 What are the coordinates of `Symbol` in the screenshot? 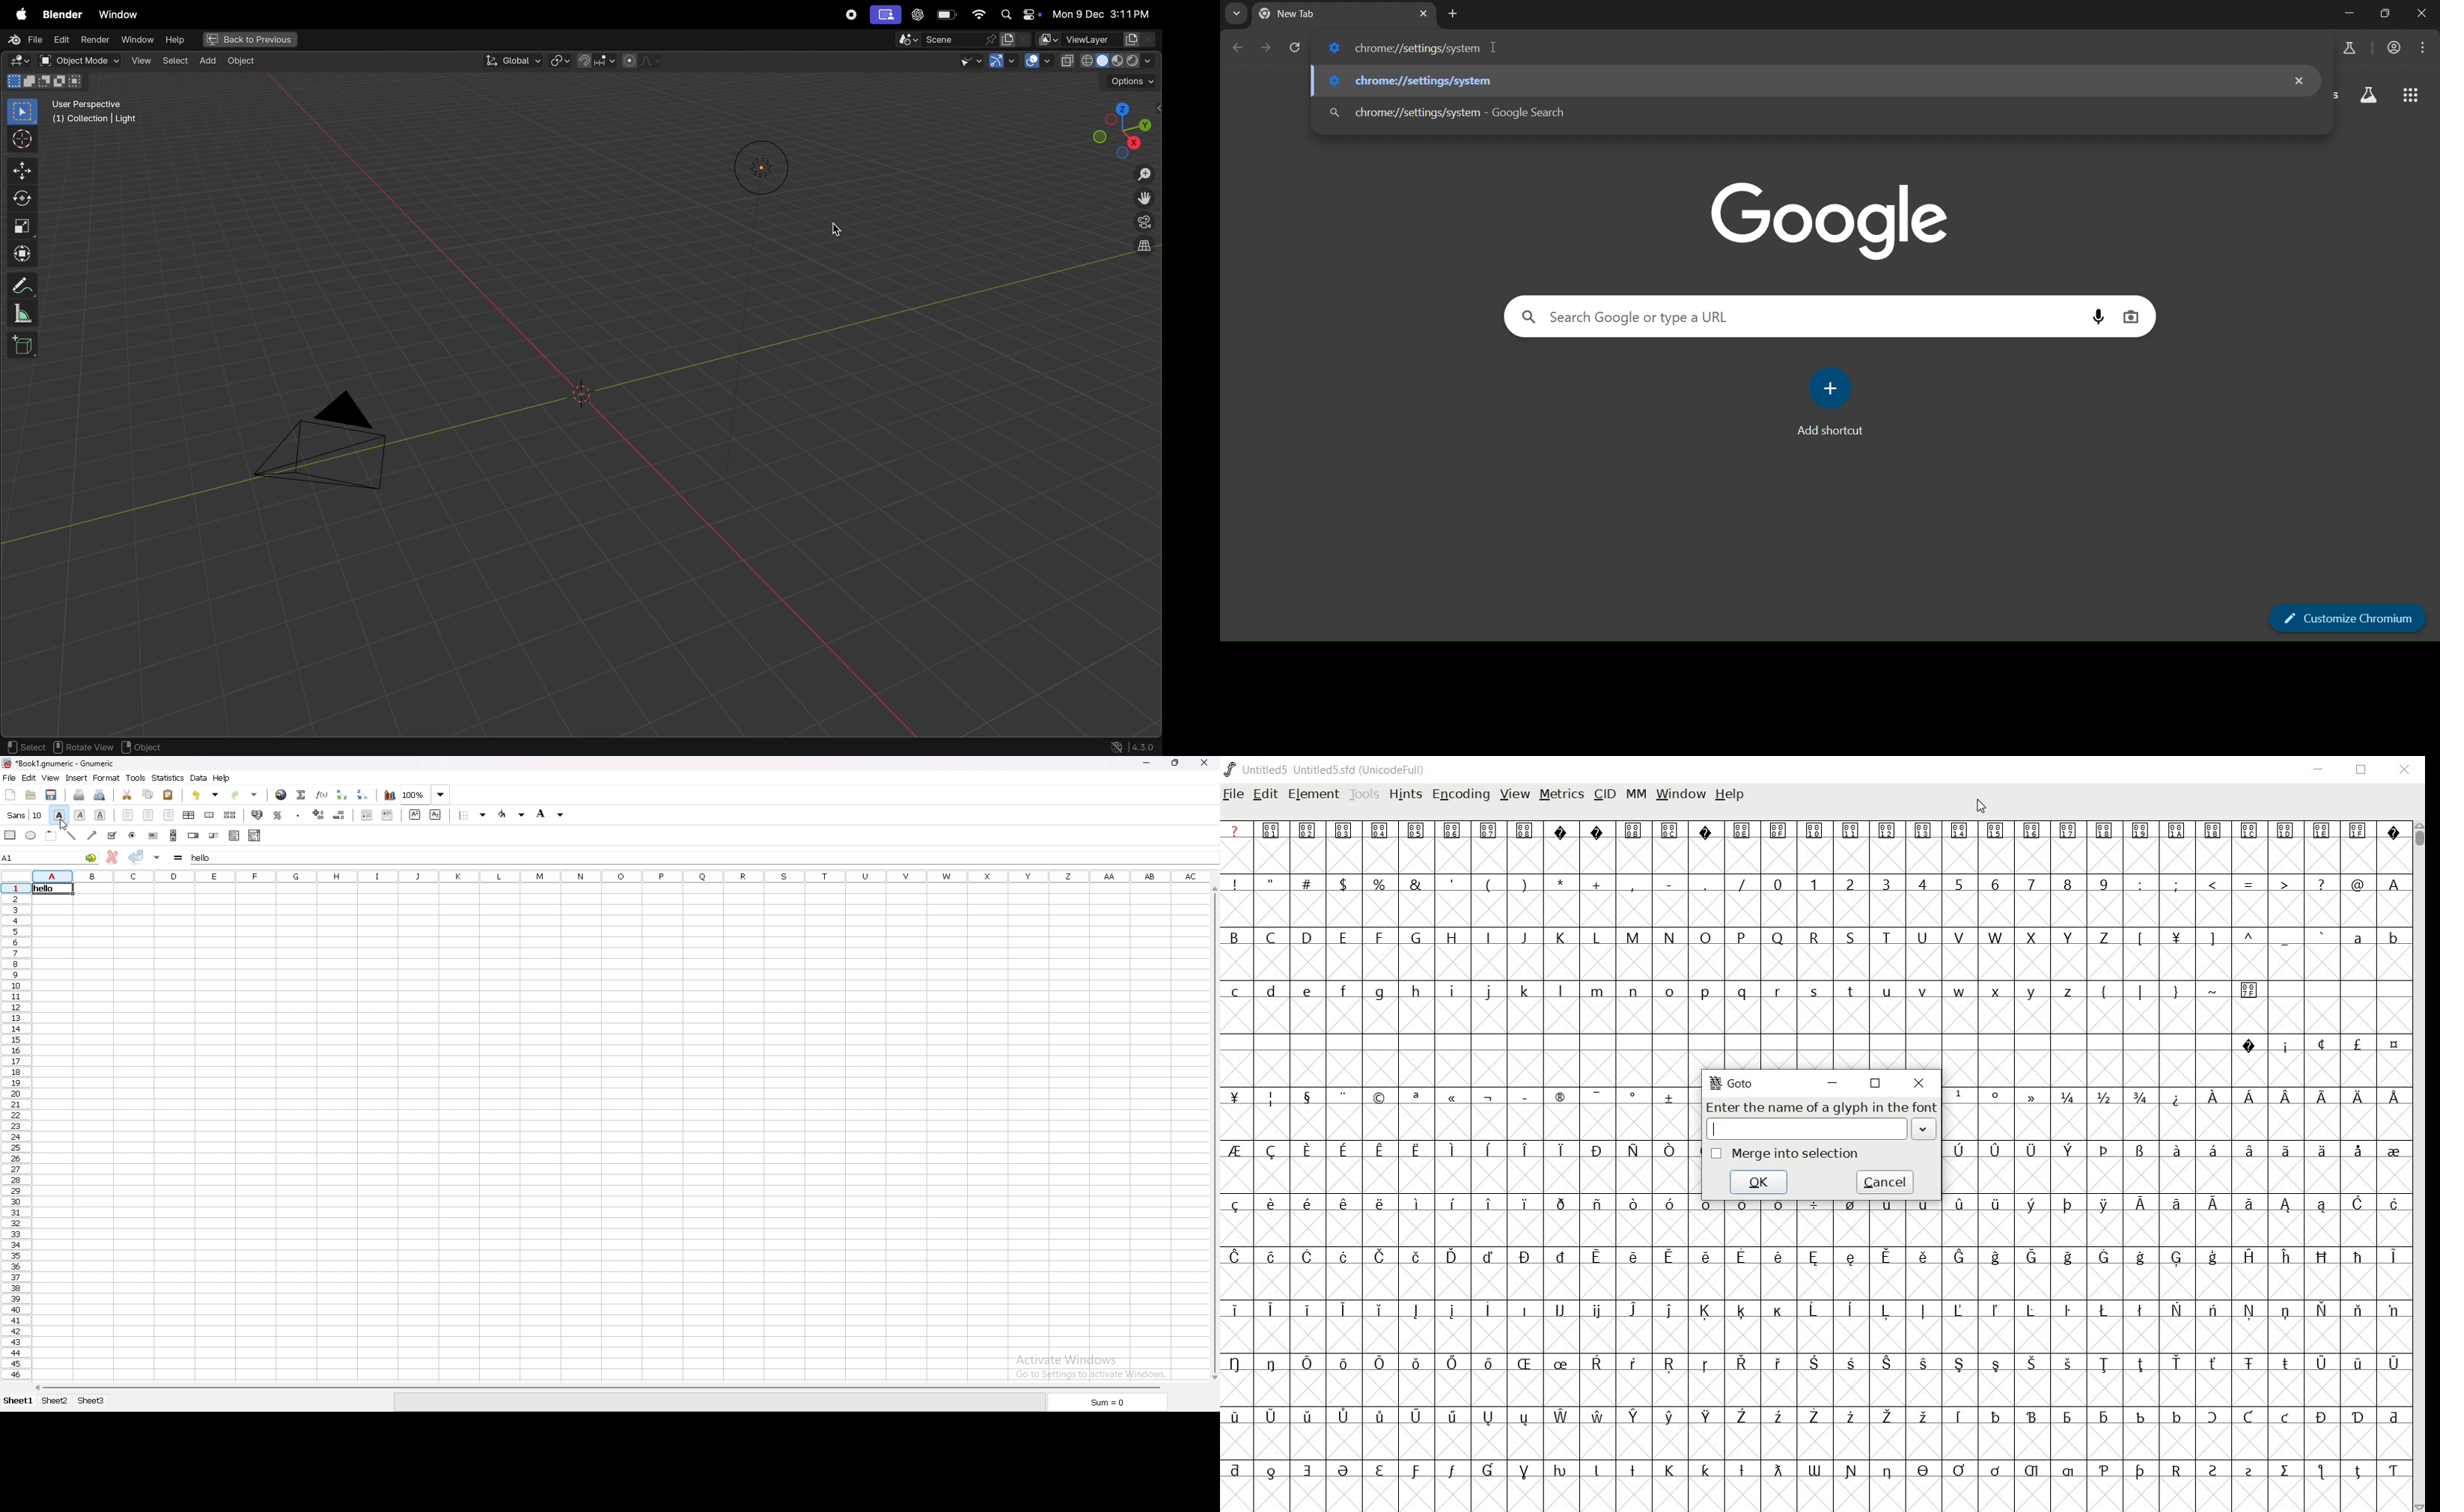 It's located at (1958, 1148).